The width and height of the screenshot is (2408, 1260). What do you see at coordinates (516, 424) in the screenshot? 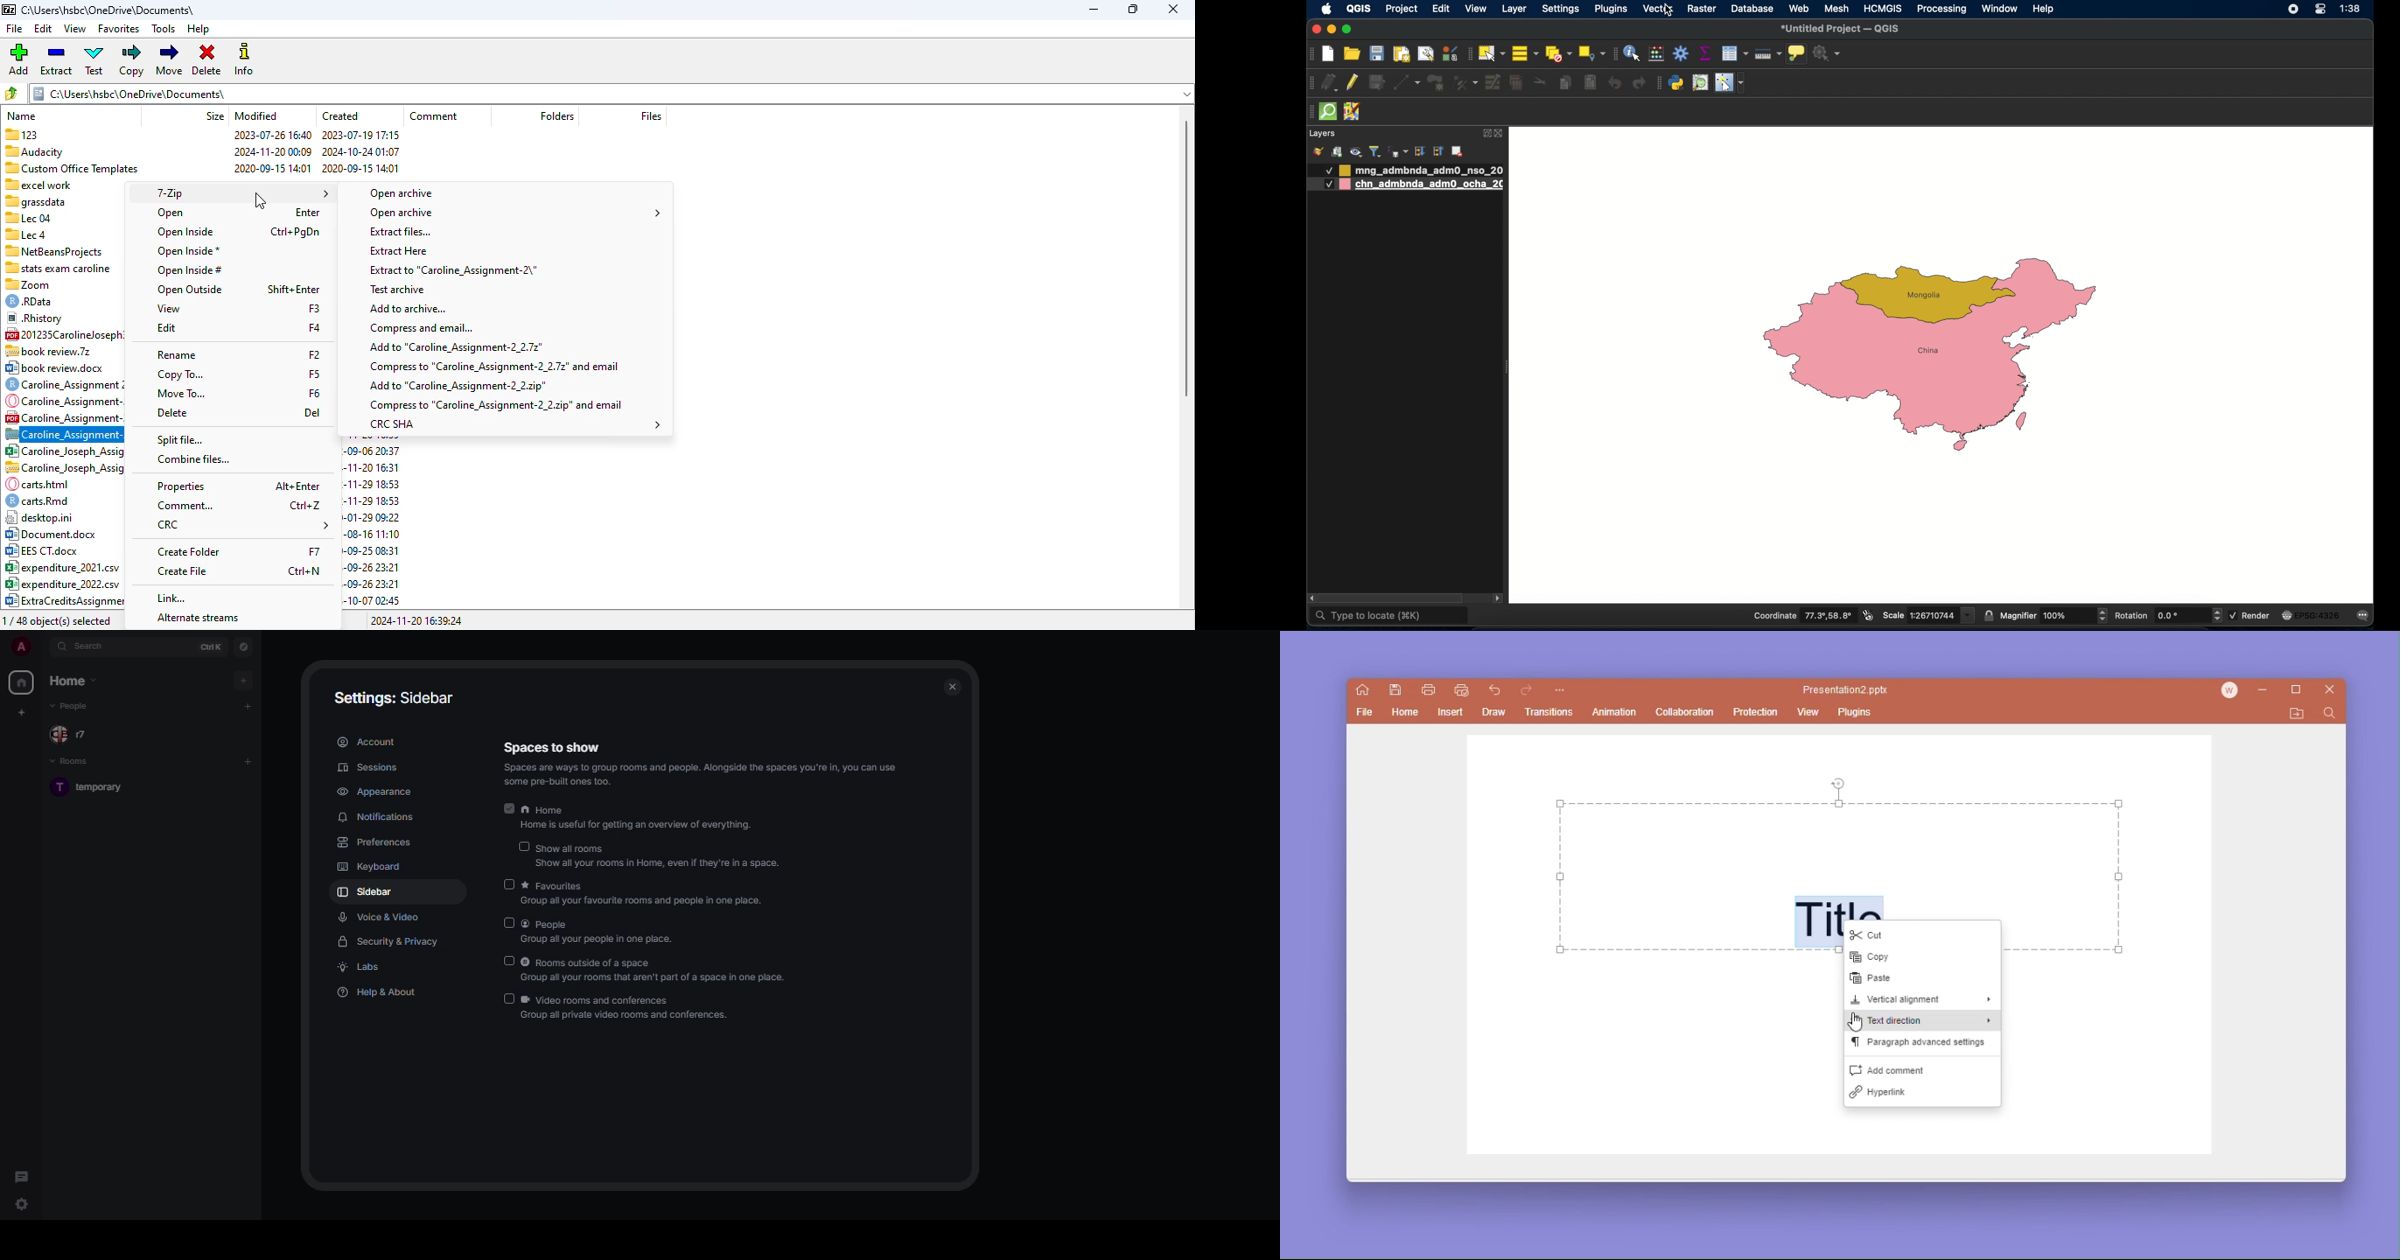
I see `CRC SHA` at bounding box center [516, 424].